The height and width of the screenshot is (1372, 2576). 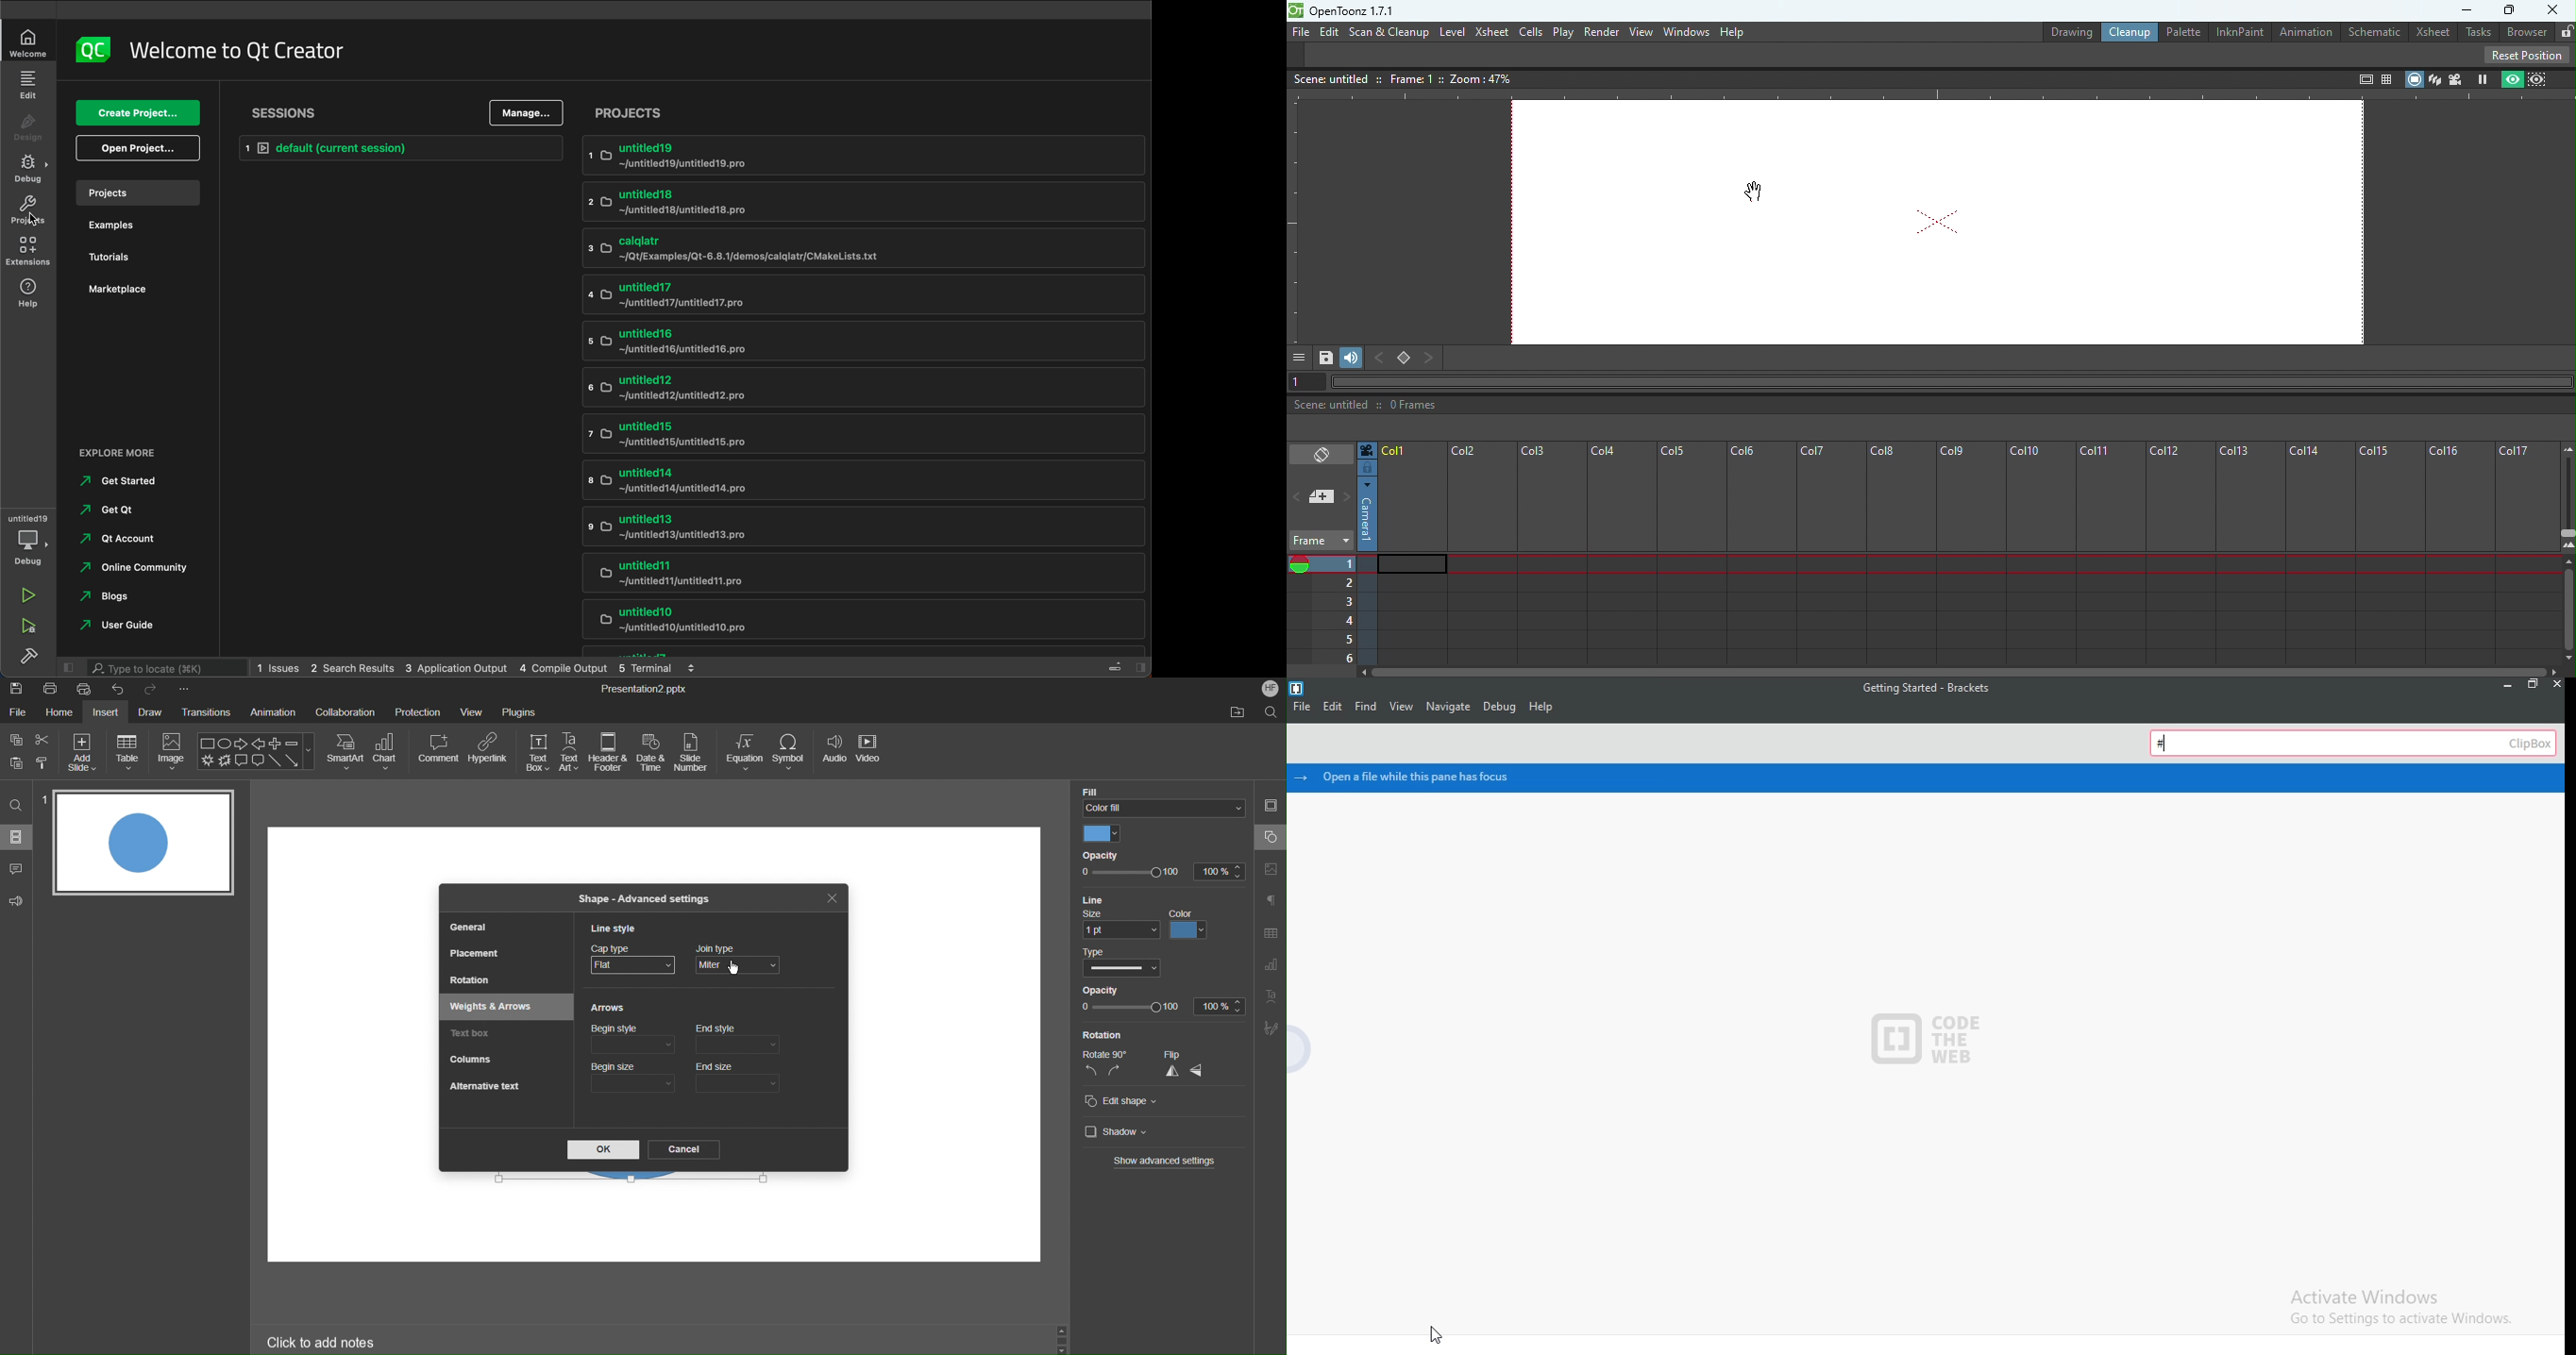 I want to click on show menu, so click(x=1314, y=1049).